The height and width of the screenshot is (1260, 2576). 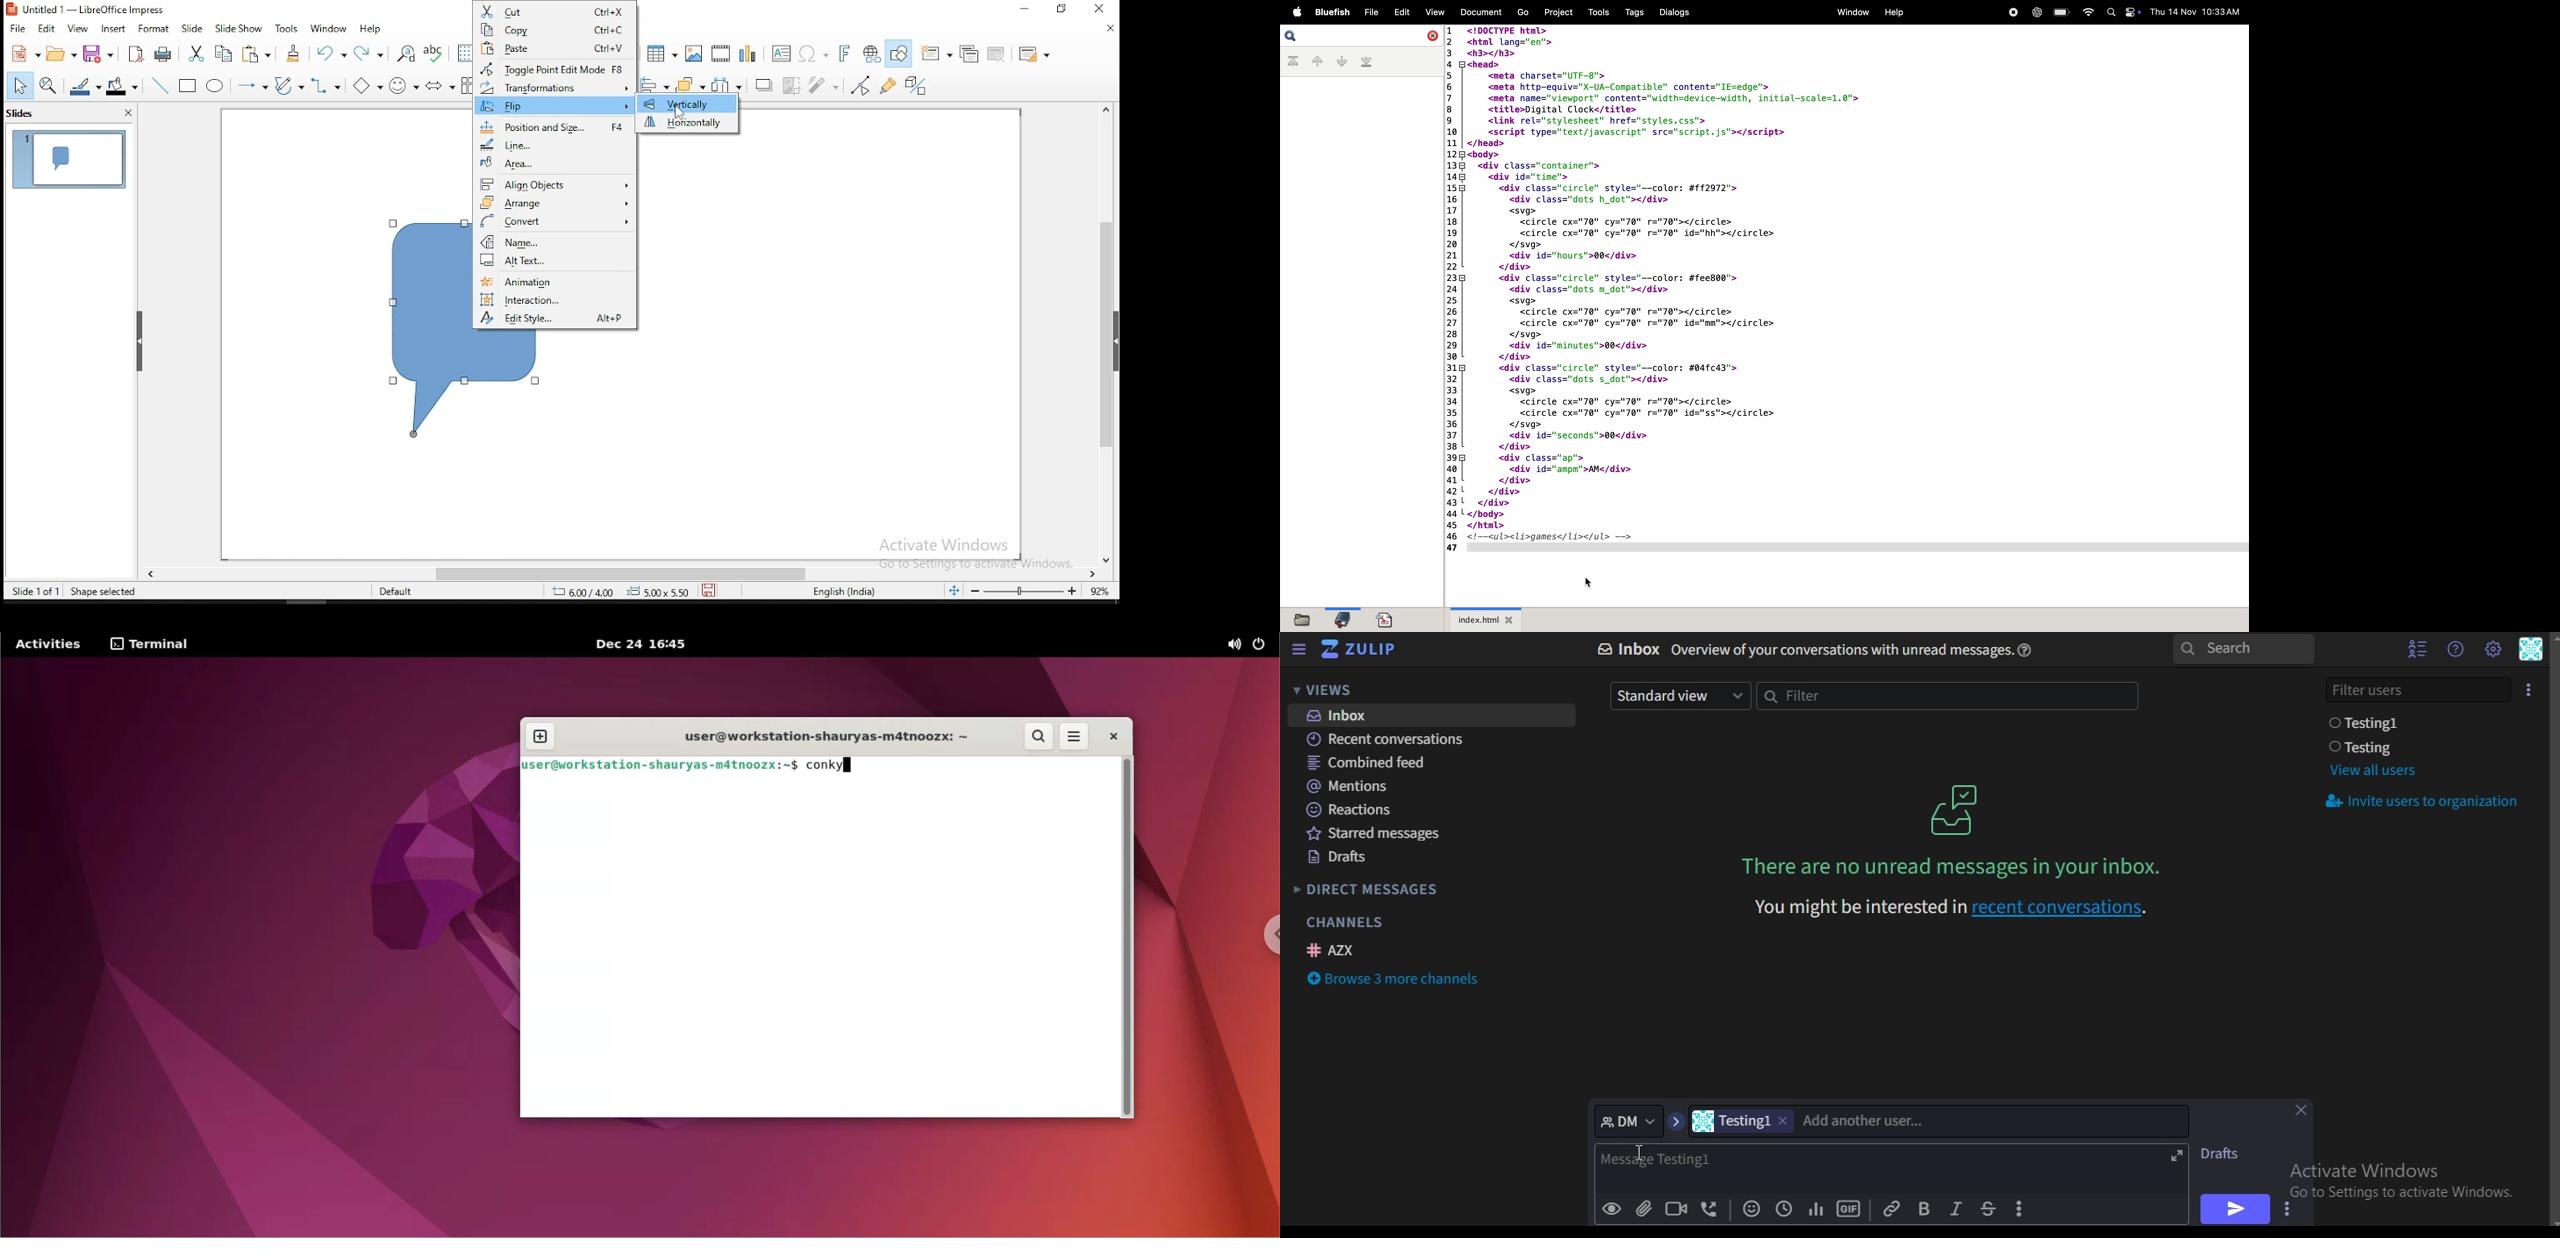 I want to click on File, so click(x=1372, y=12).